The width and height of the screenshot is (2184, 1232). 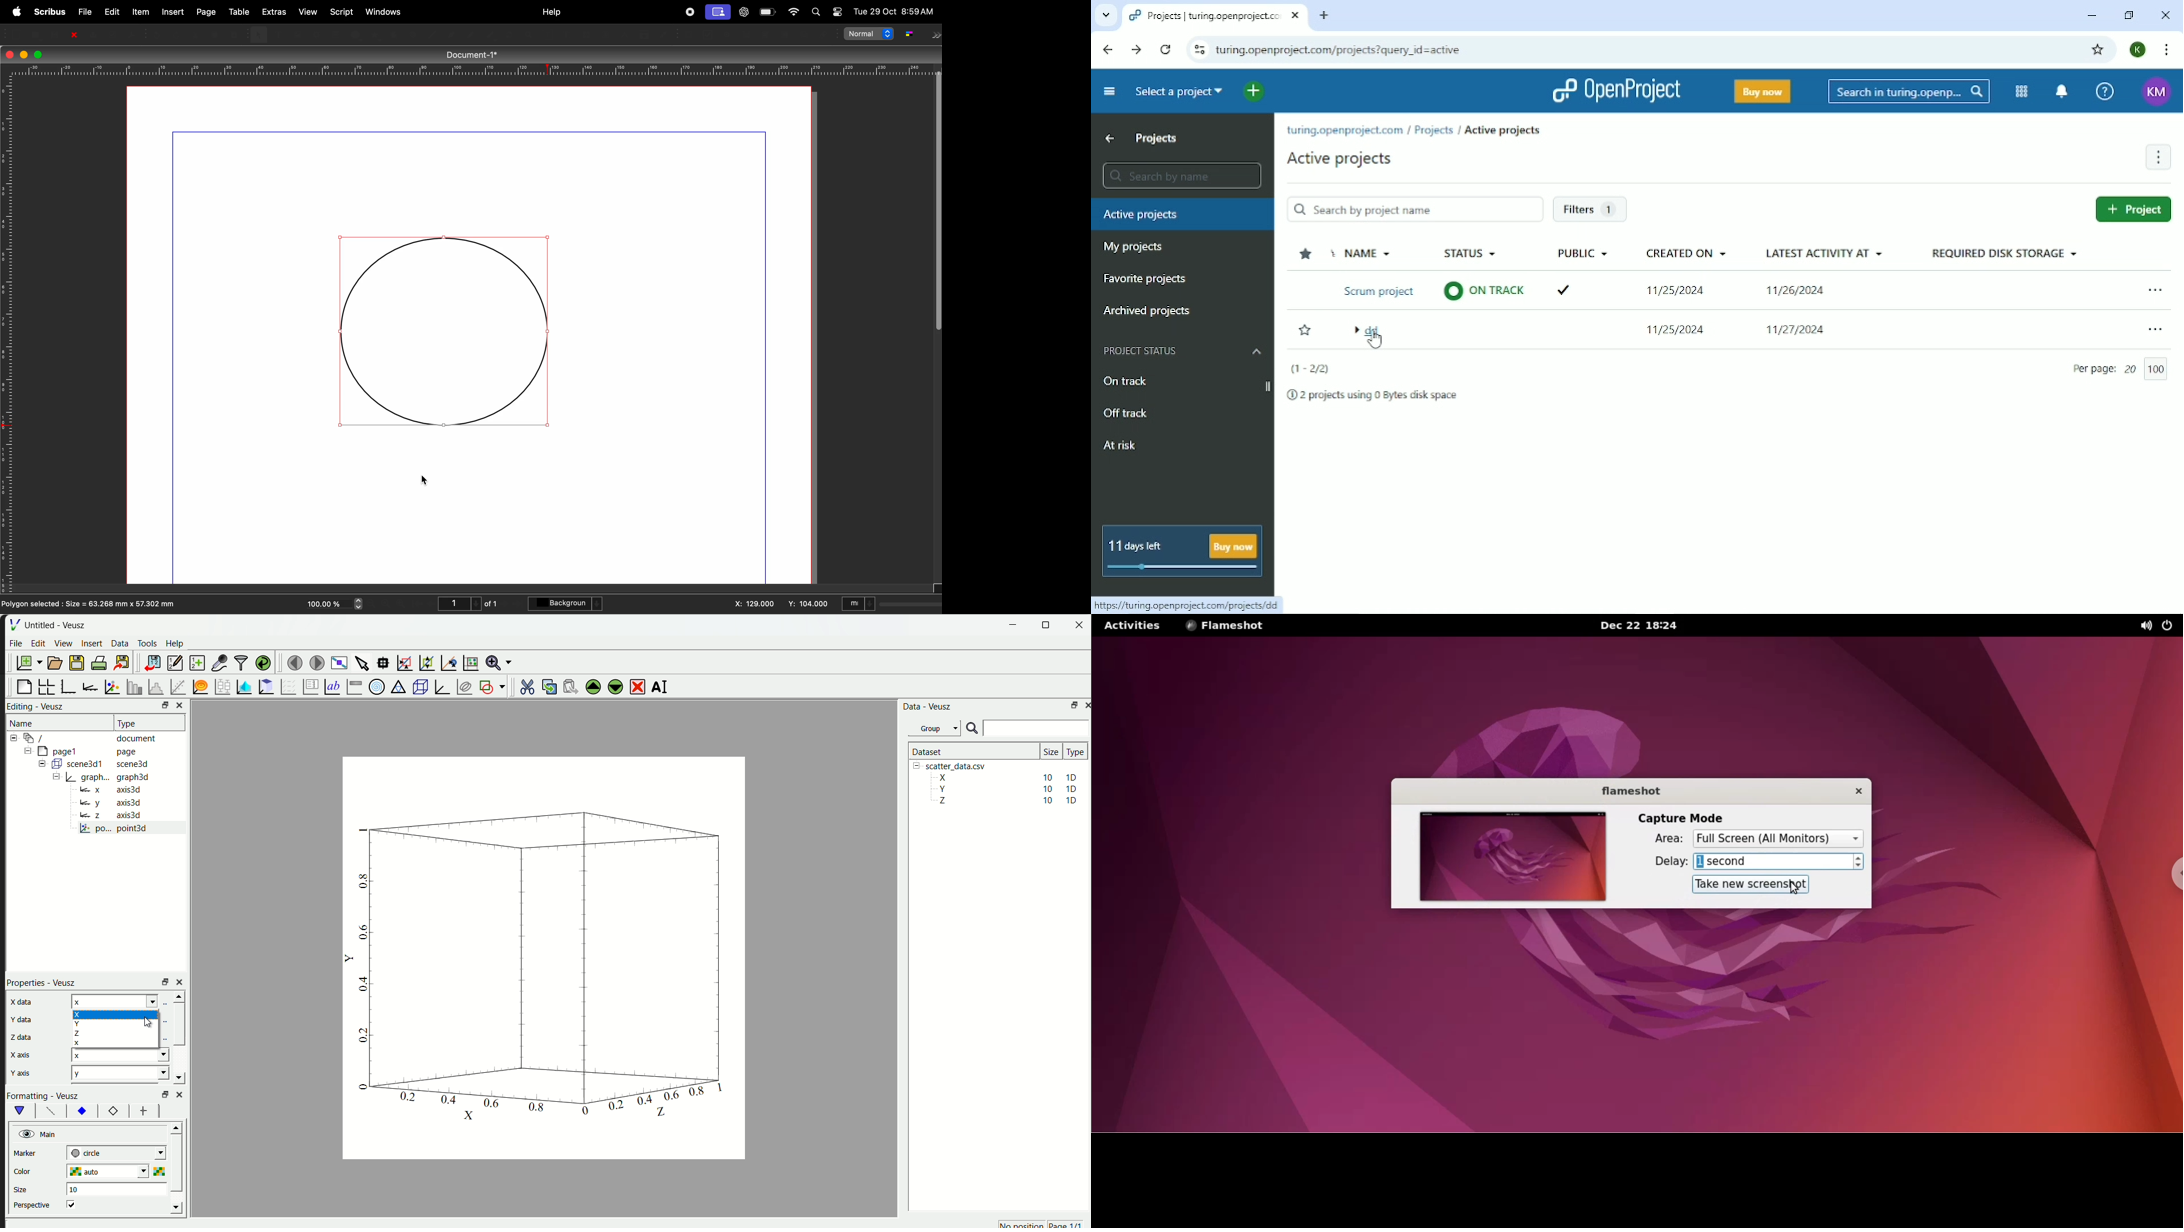 What do you see at coordinates (45, 686) in the screenshot?
I see `arrange graph in grid` at bounding box center [45, 686].